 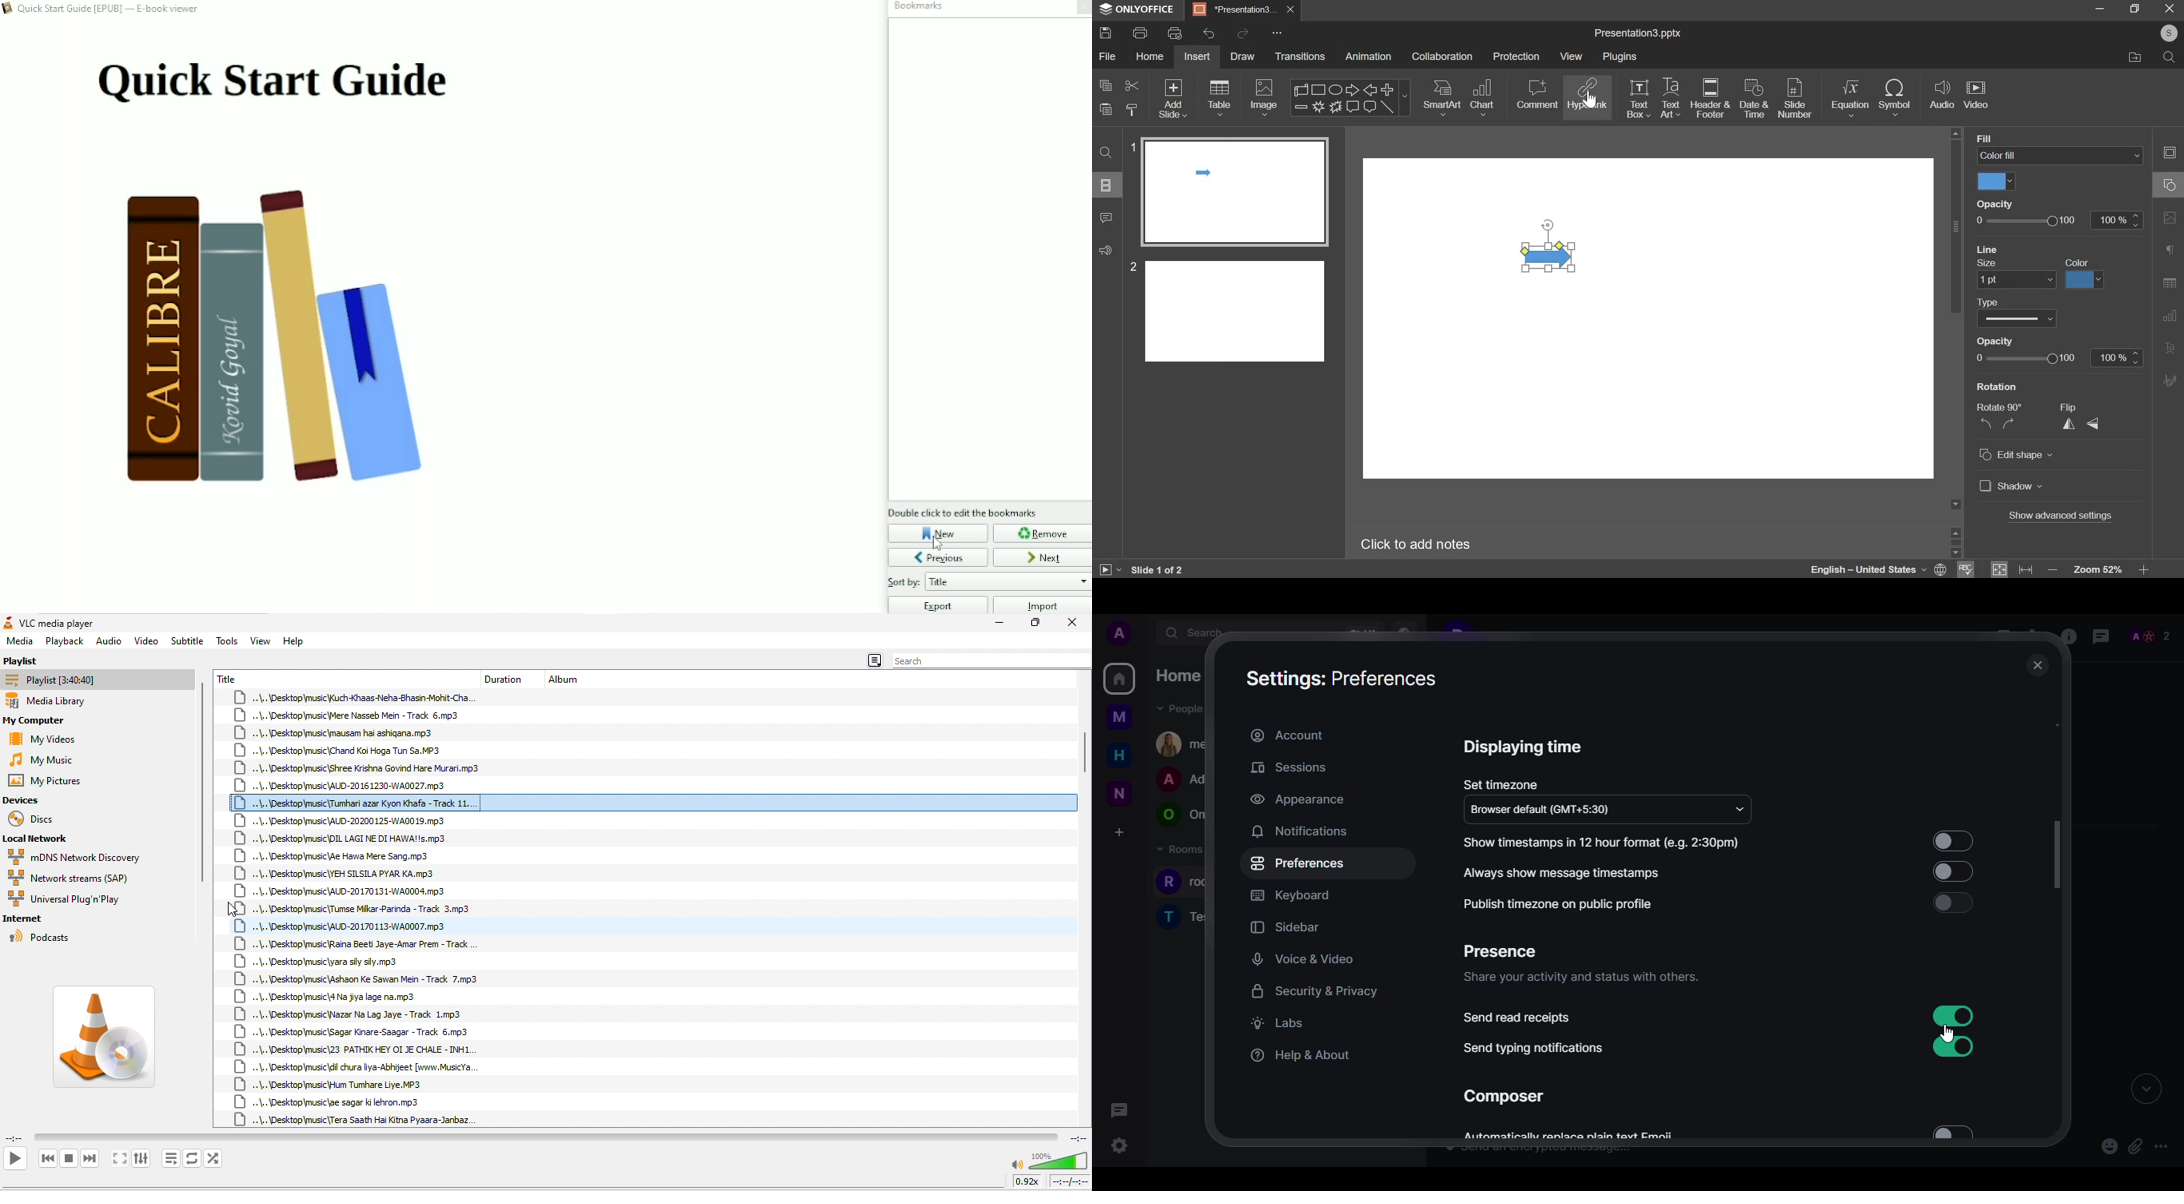 What do you see at coordinates (1637, 34) in the screenshot?
I see `presentation name` at bounding box center [1637, 34].